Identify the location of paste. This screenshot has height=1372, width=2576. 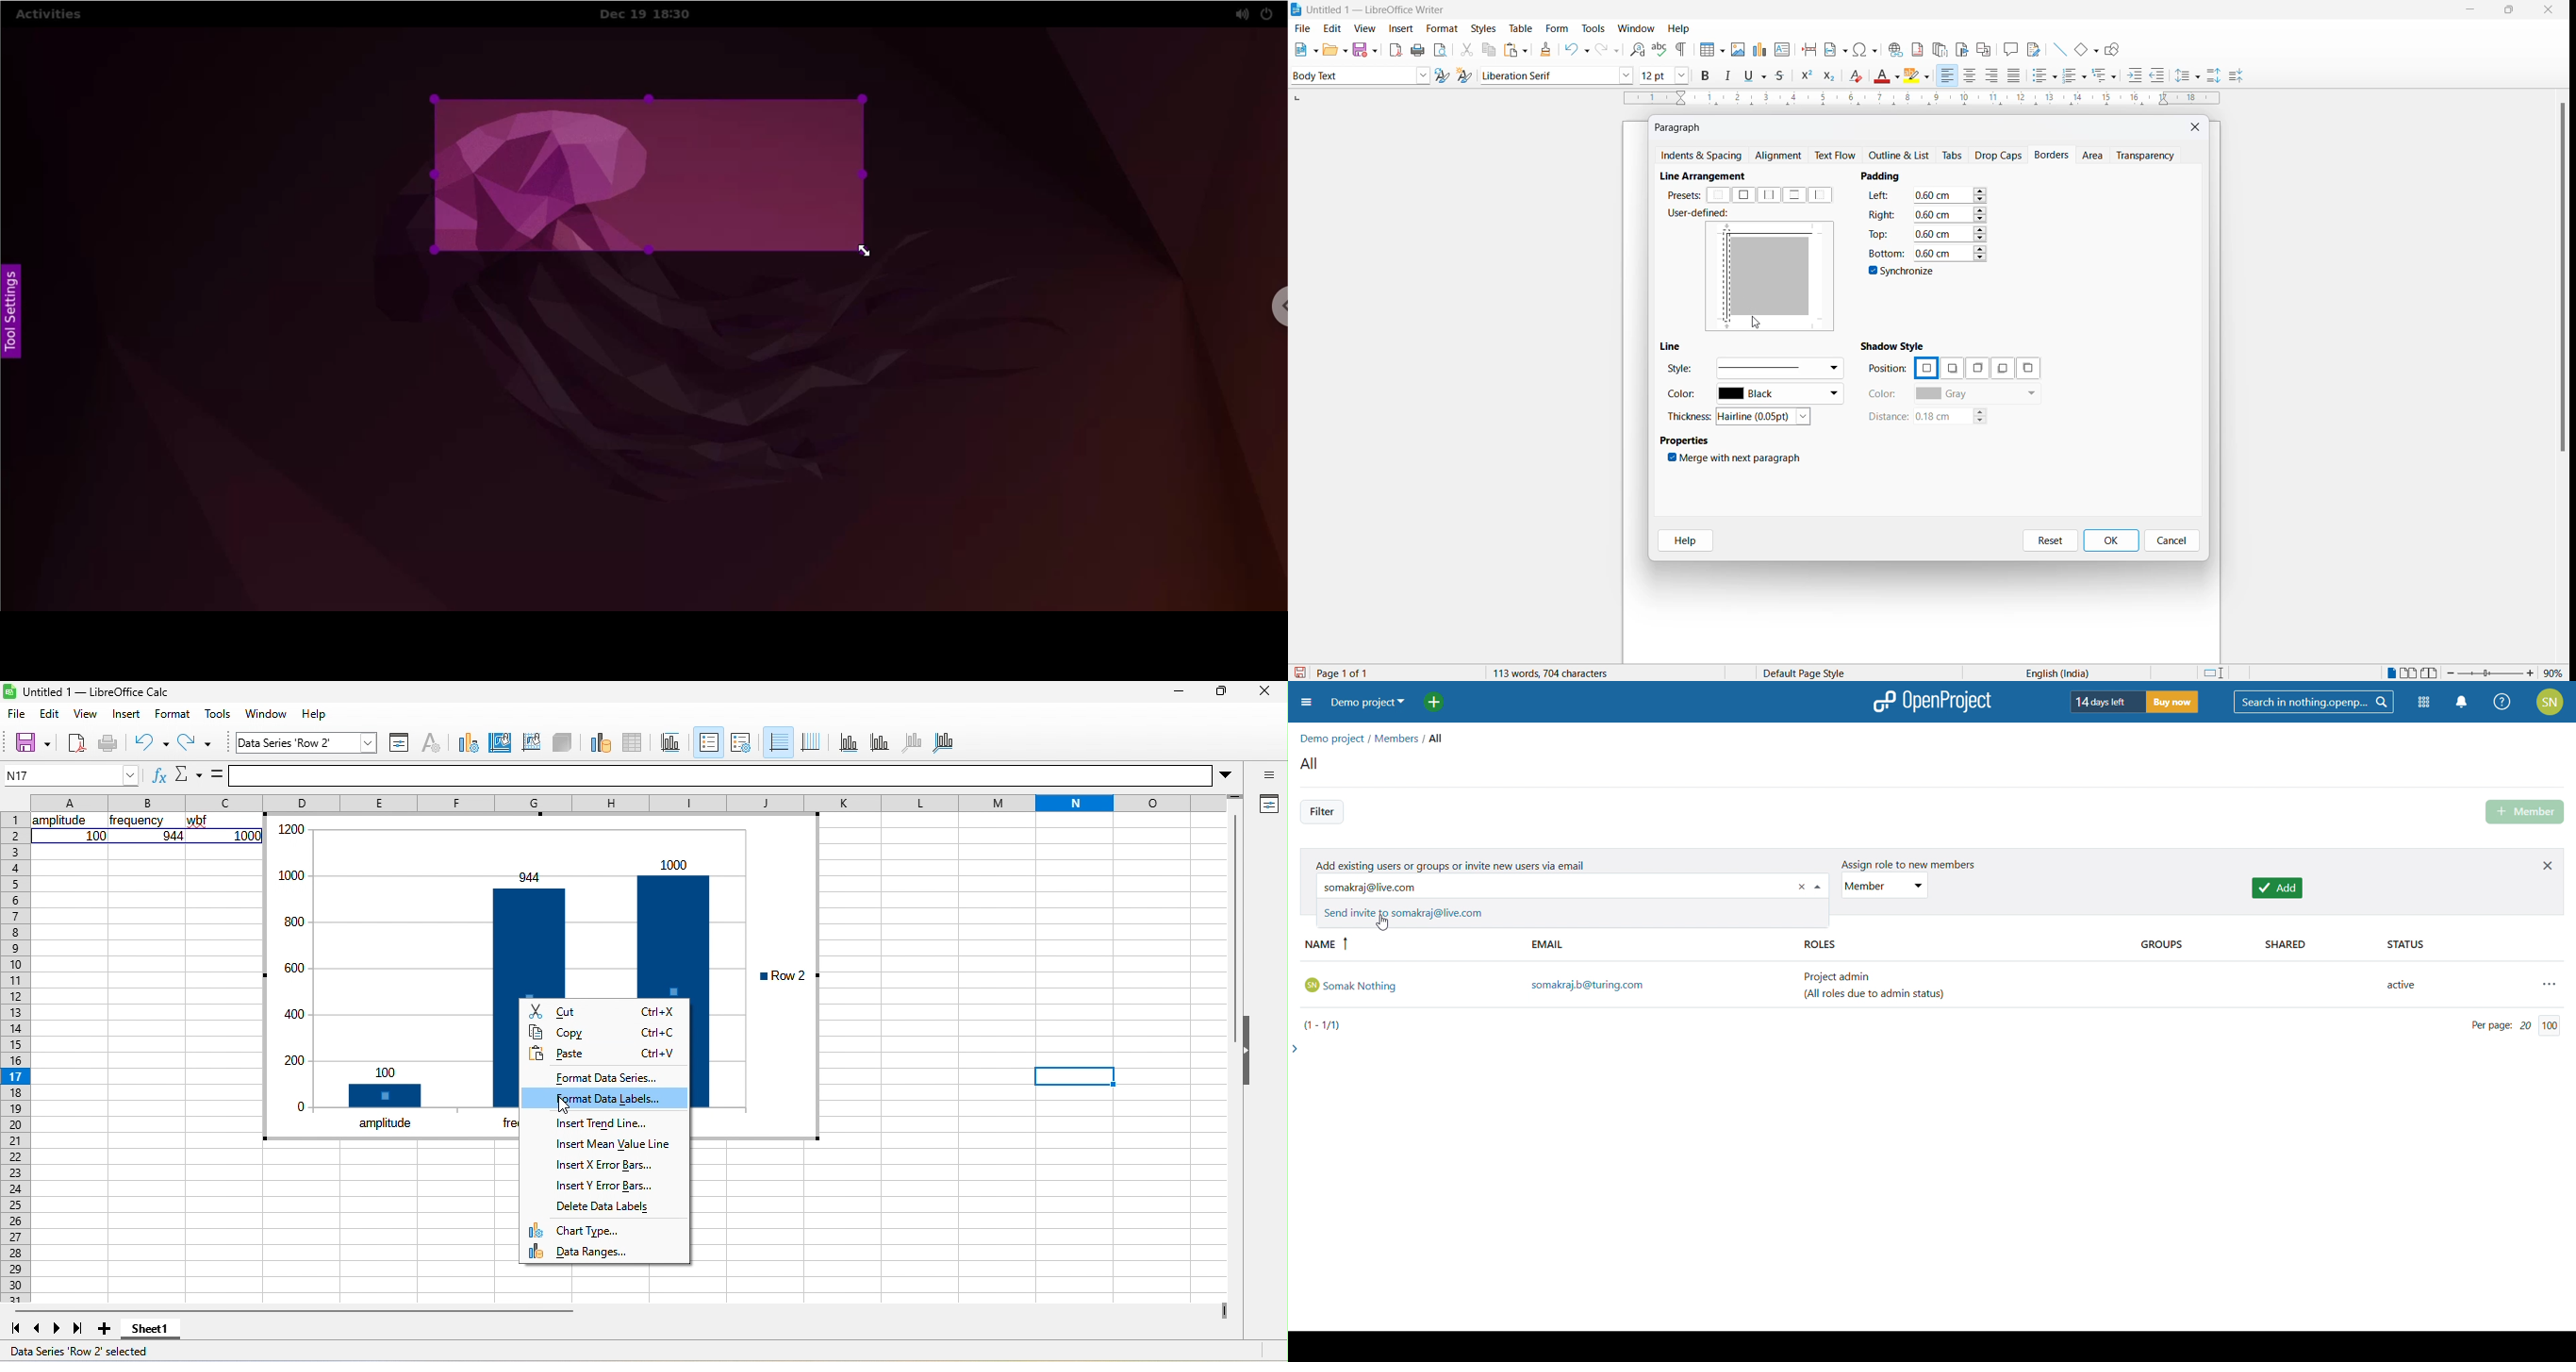
(1514, 51).